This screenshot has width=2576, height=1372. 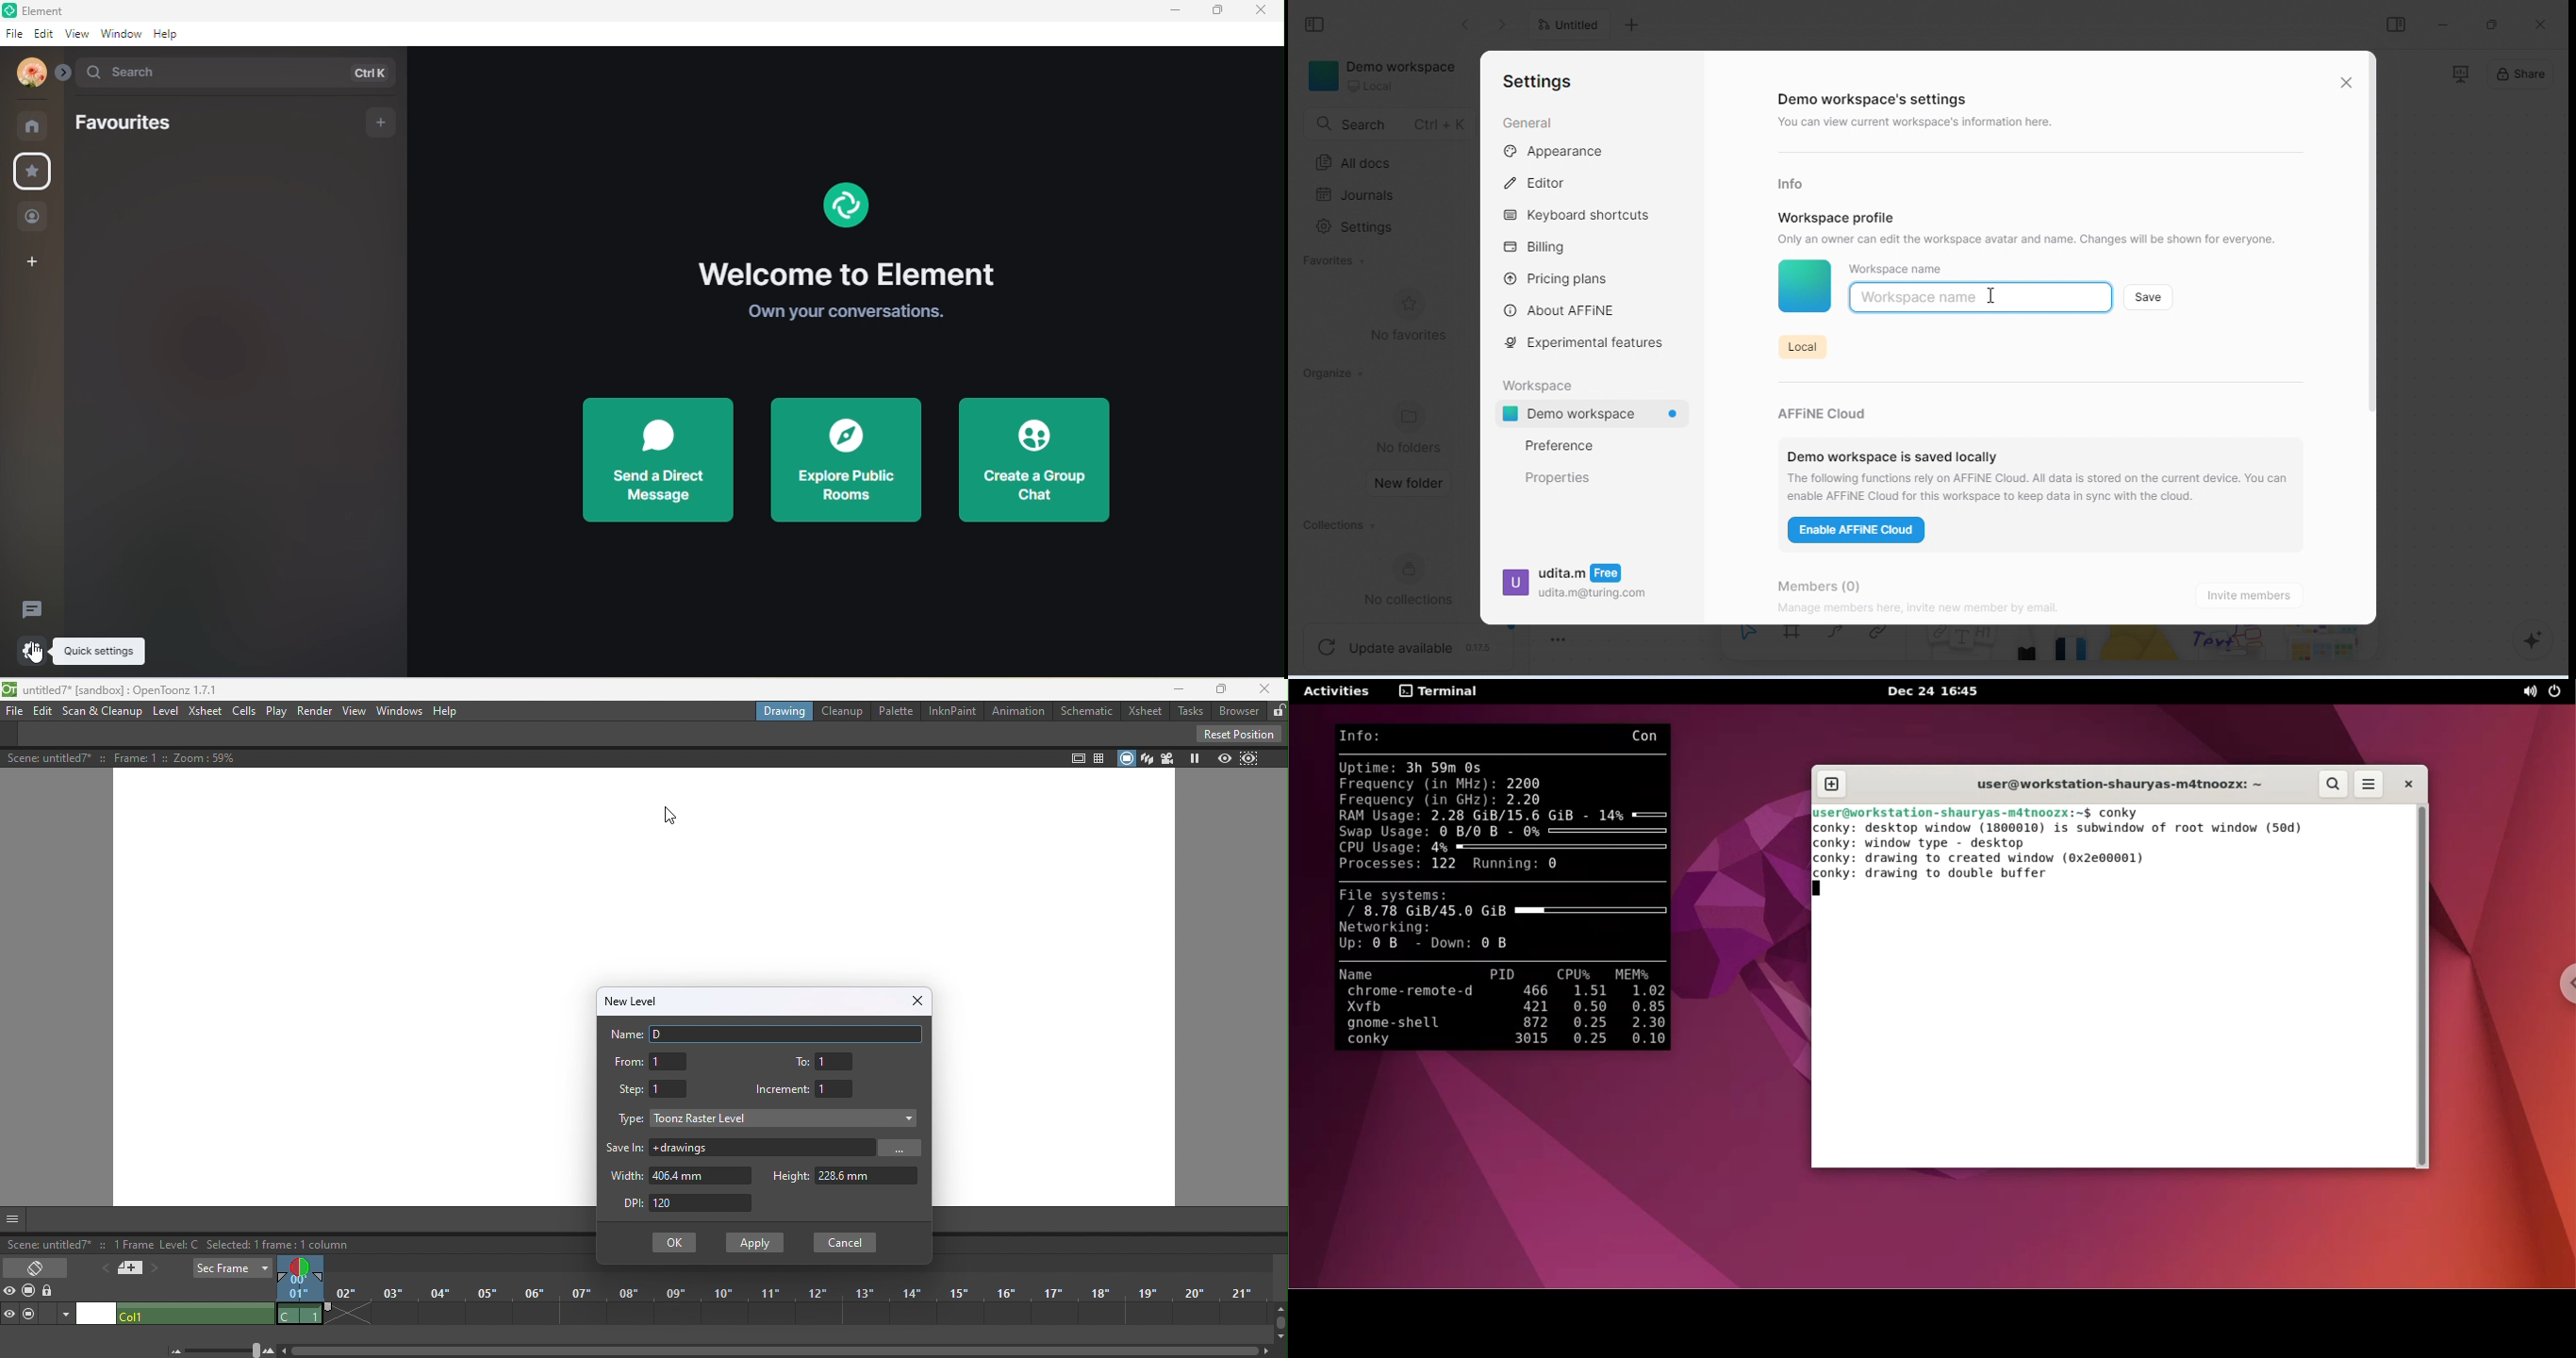 What do you see at coordinates (1357, 195) in the screenshot?
I see `journals` at bounding box center [1357, 195].